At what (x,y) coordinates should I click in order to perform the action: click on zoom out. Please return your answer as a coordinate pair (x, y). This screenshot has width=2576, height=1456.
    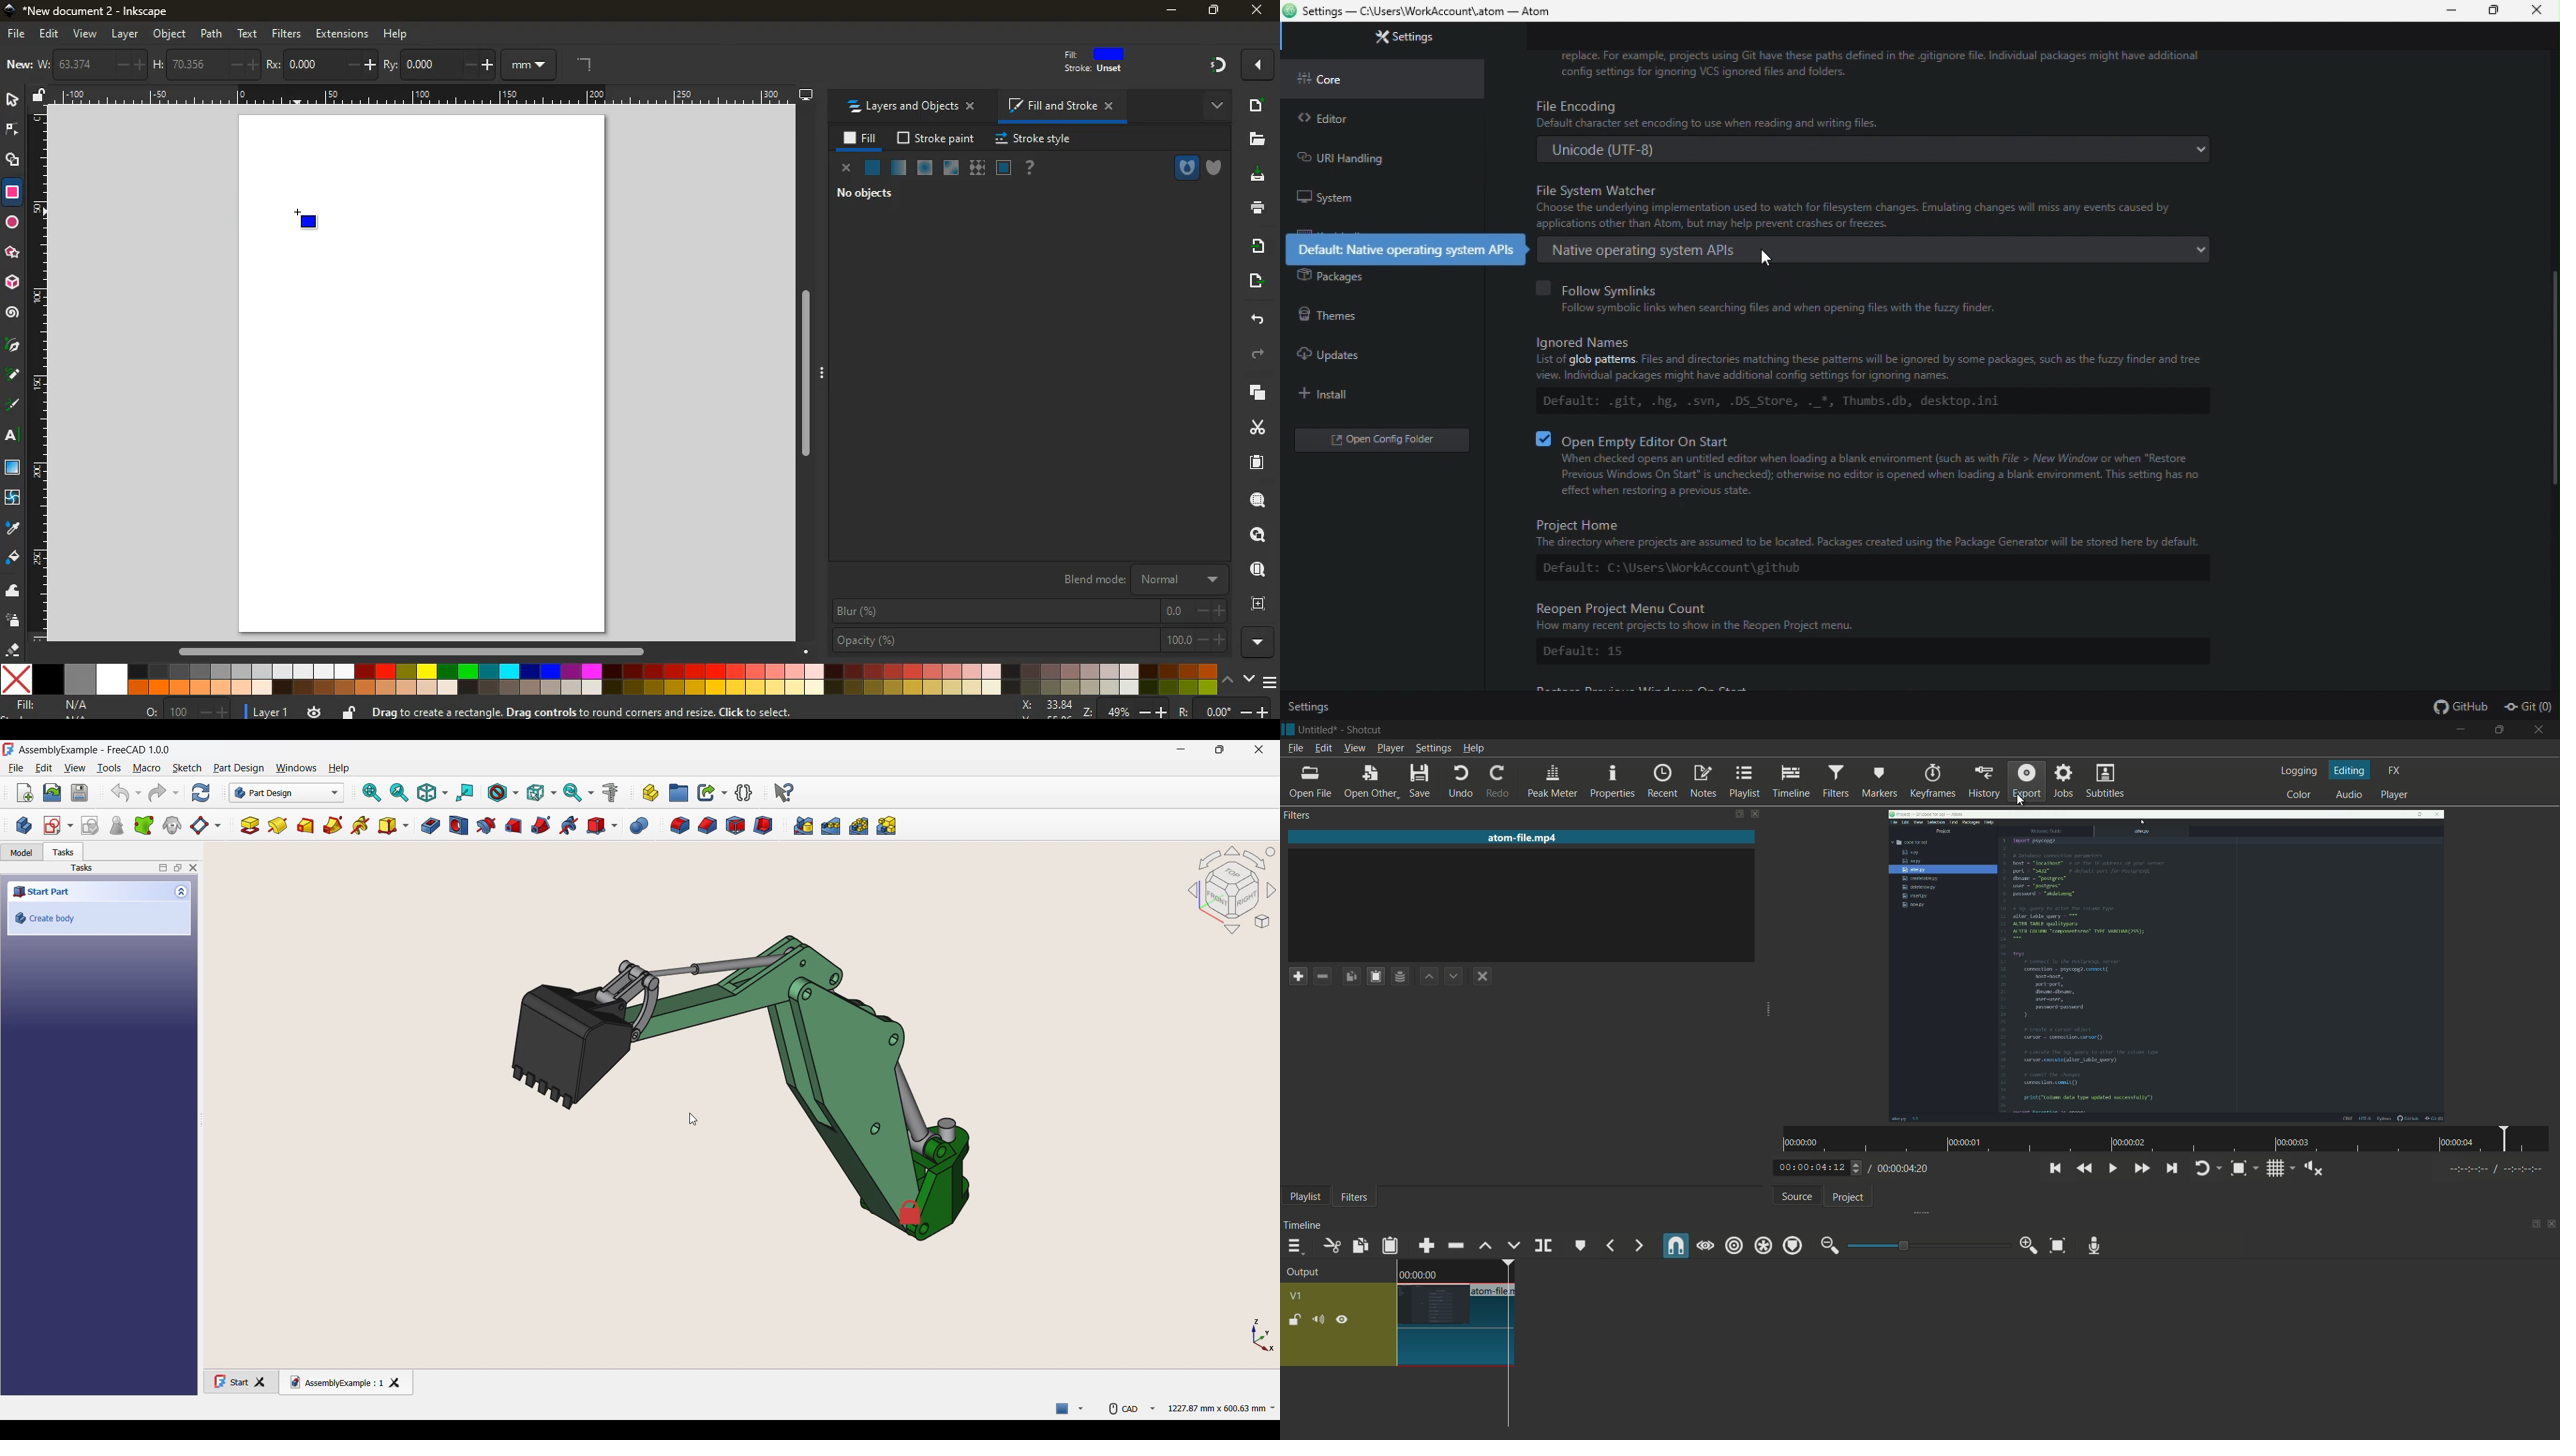
    Looking at the image, I should click on (1827, 1246).